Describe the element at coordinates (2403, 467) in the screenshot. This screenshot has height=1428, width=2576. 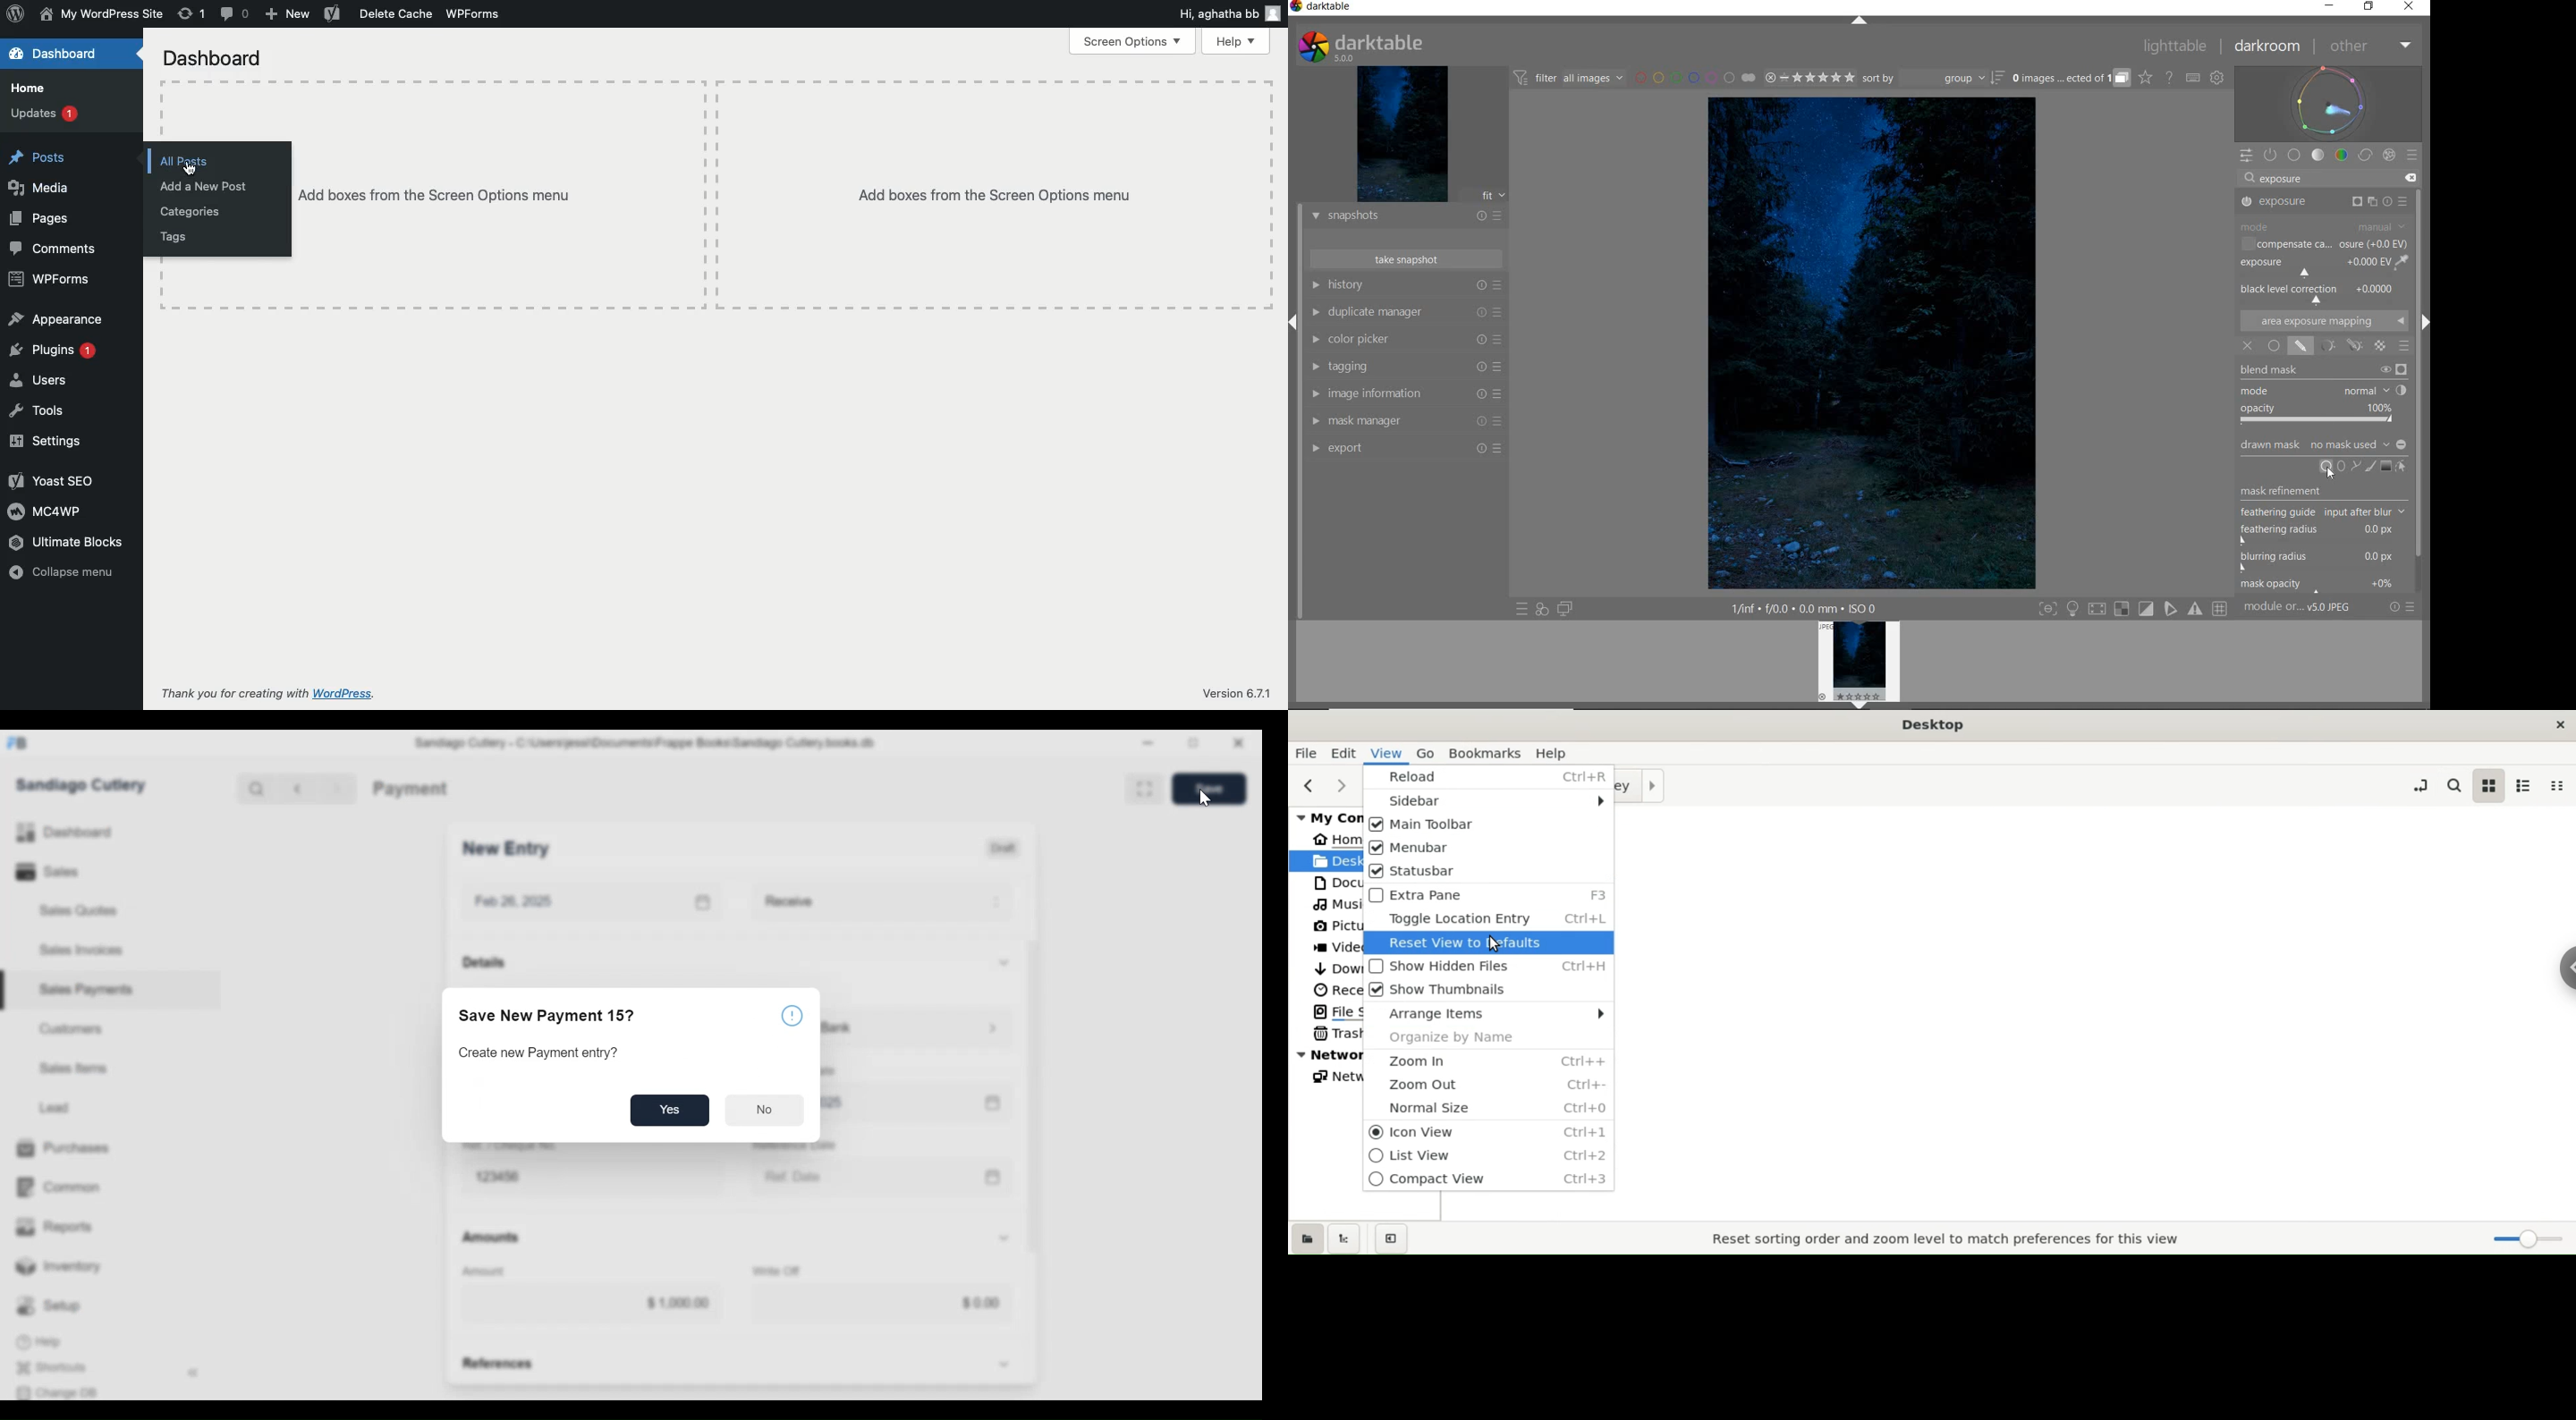
I see `SHOW & EDIT MASK ELEMENTS` at that location.